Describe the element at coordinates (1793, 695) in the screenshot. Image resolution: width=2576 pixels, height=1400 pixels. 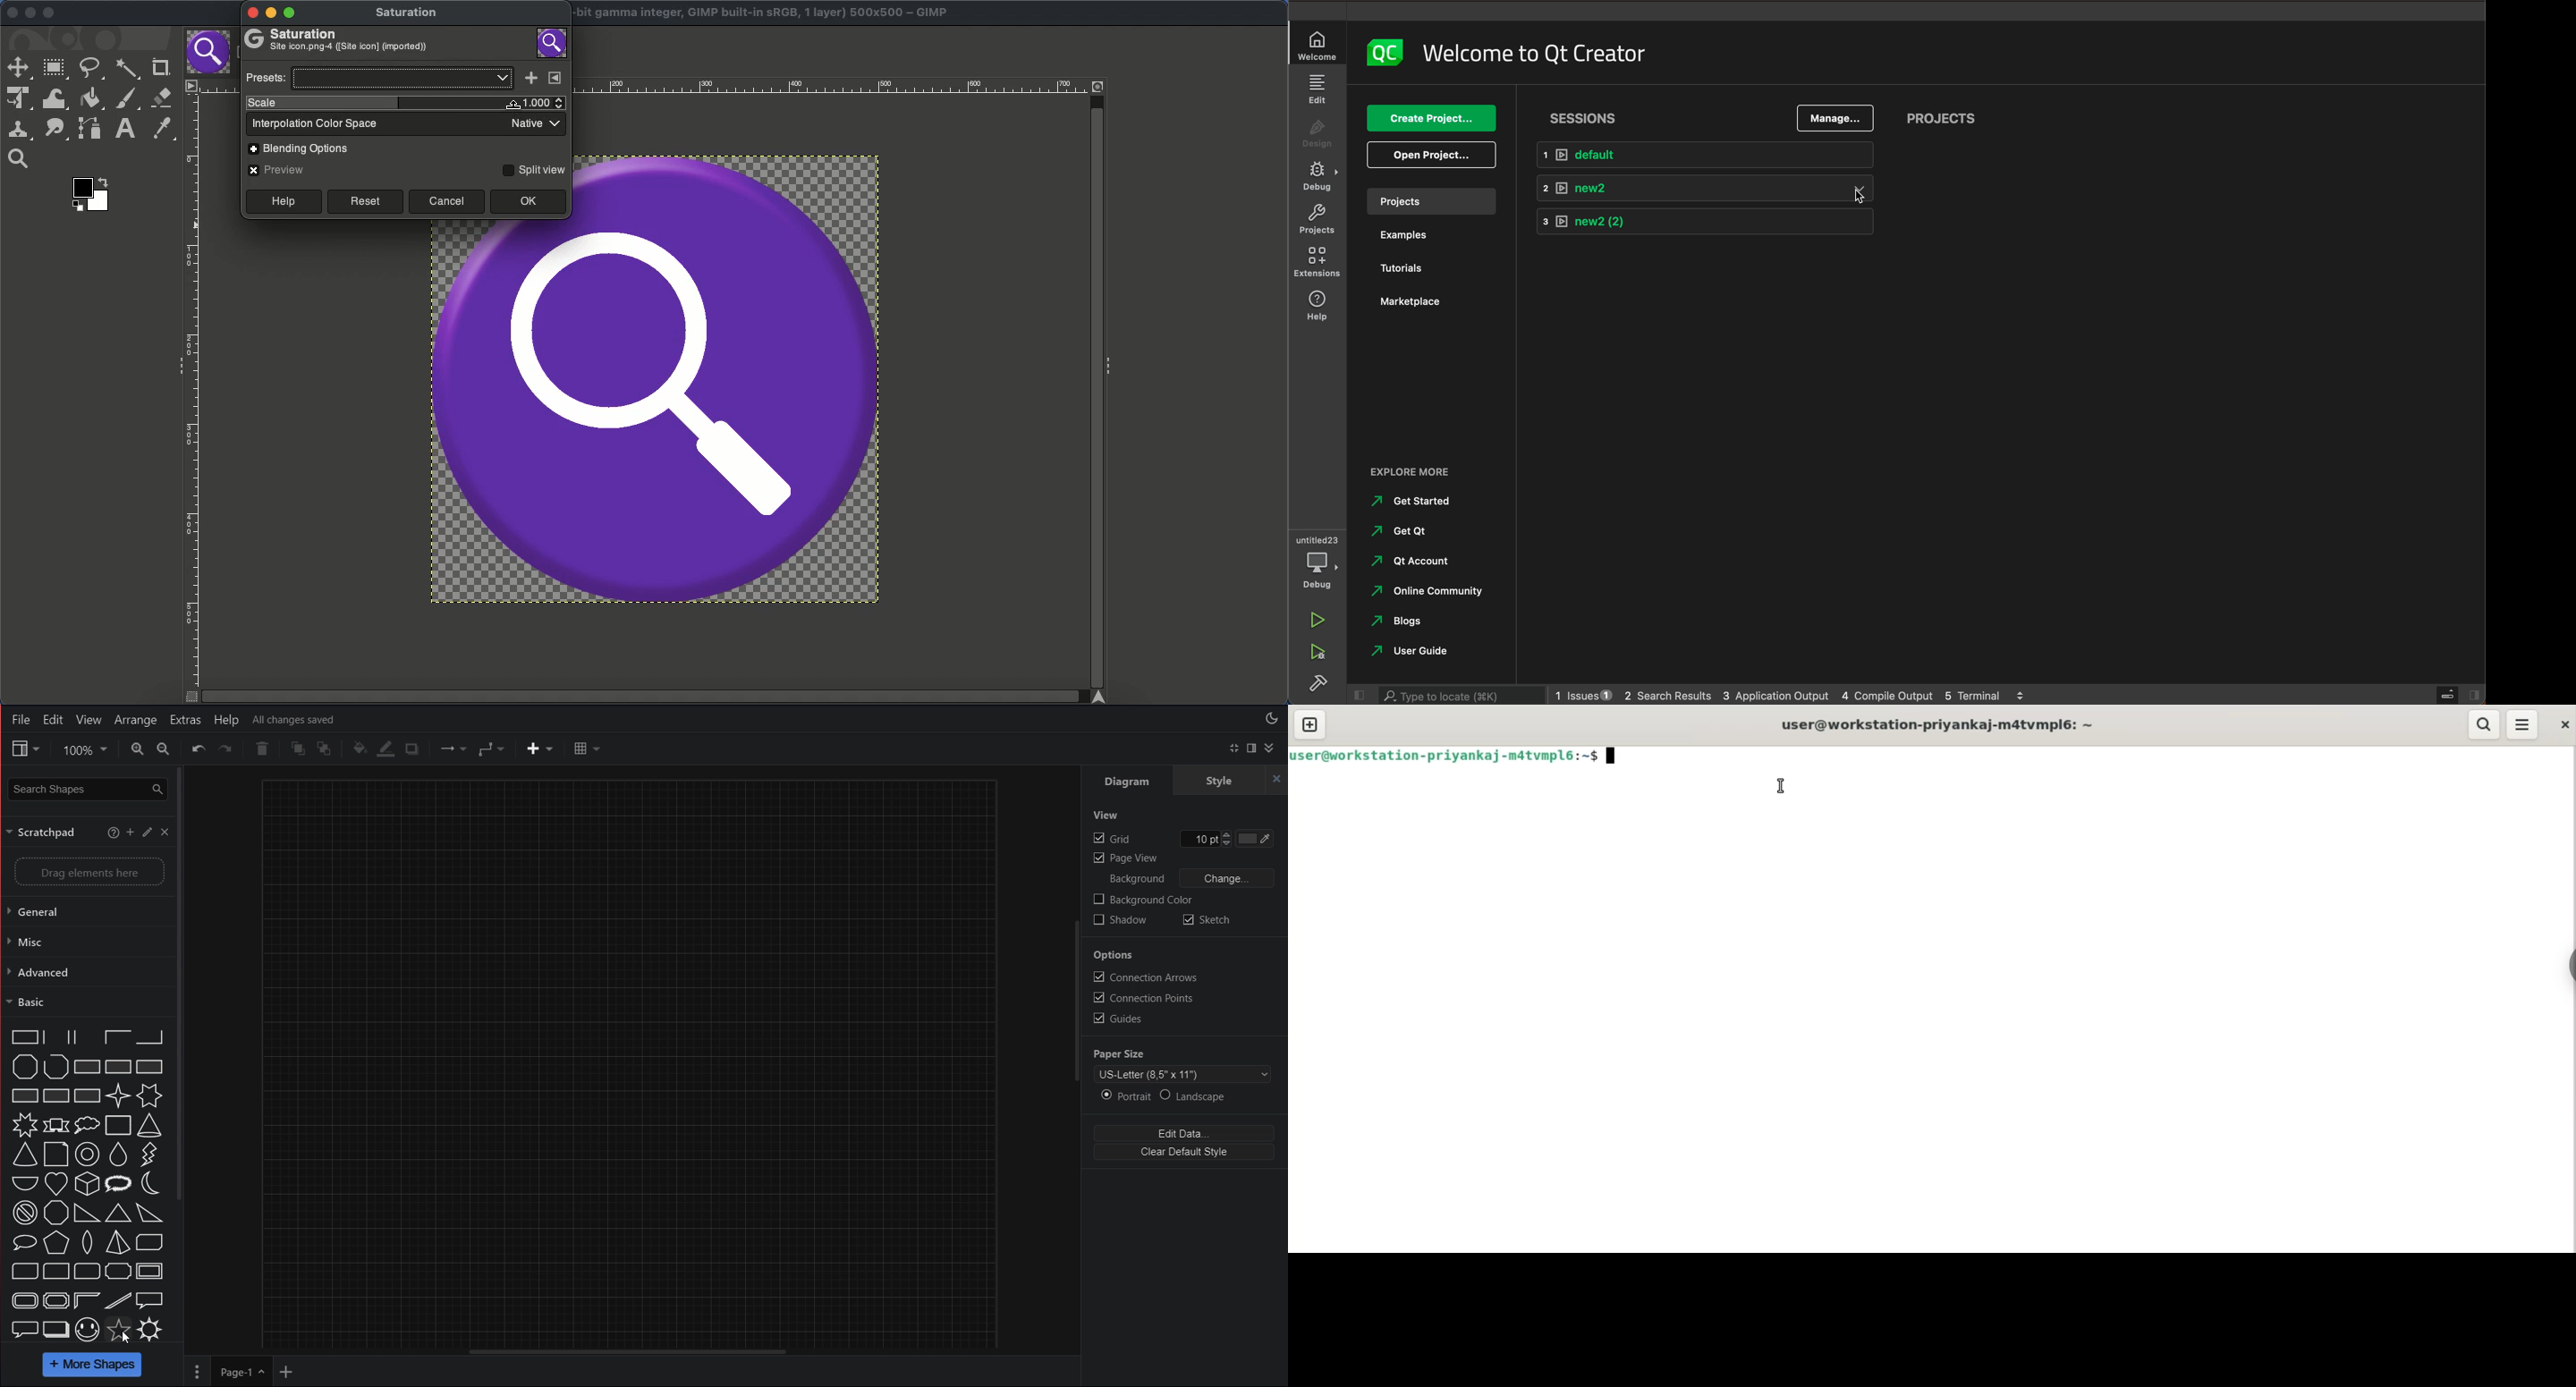
I see `logs` at that location.